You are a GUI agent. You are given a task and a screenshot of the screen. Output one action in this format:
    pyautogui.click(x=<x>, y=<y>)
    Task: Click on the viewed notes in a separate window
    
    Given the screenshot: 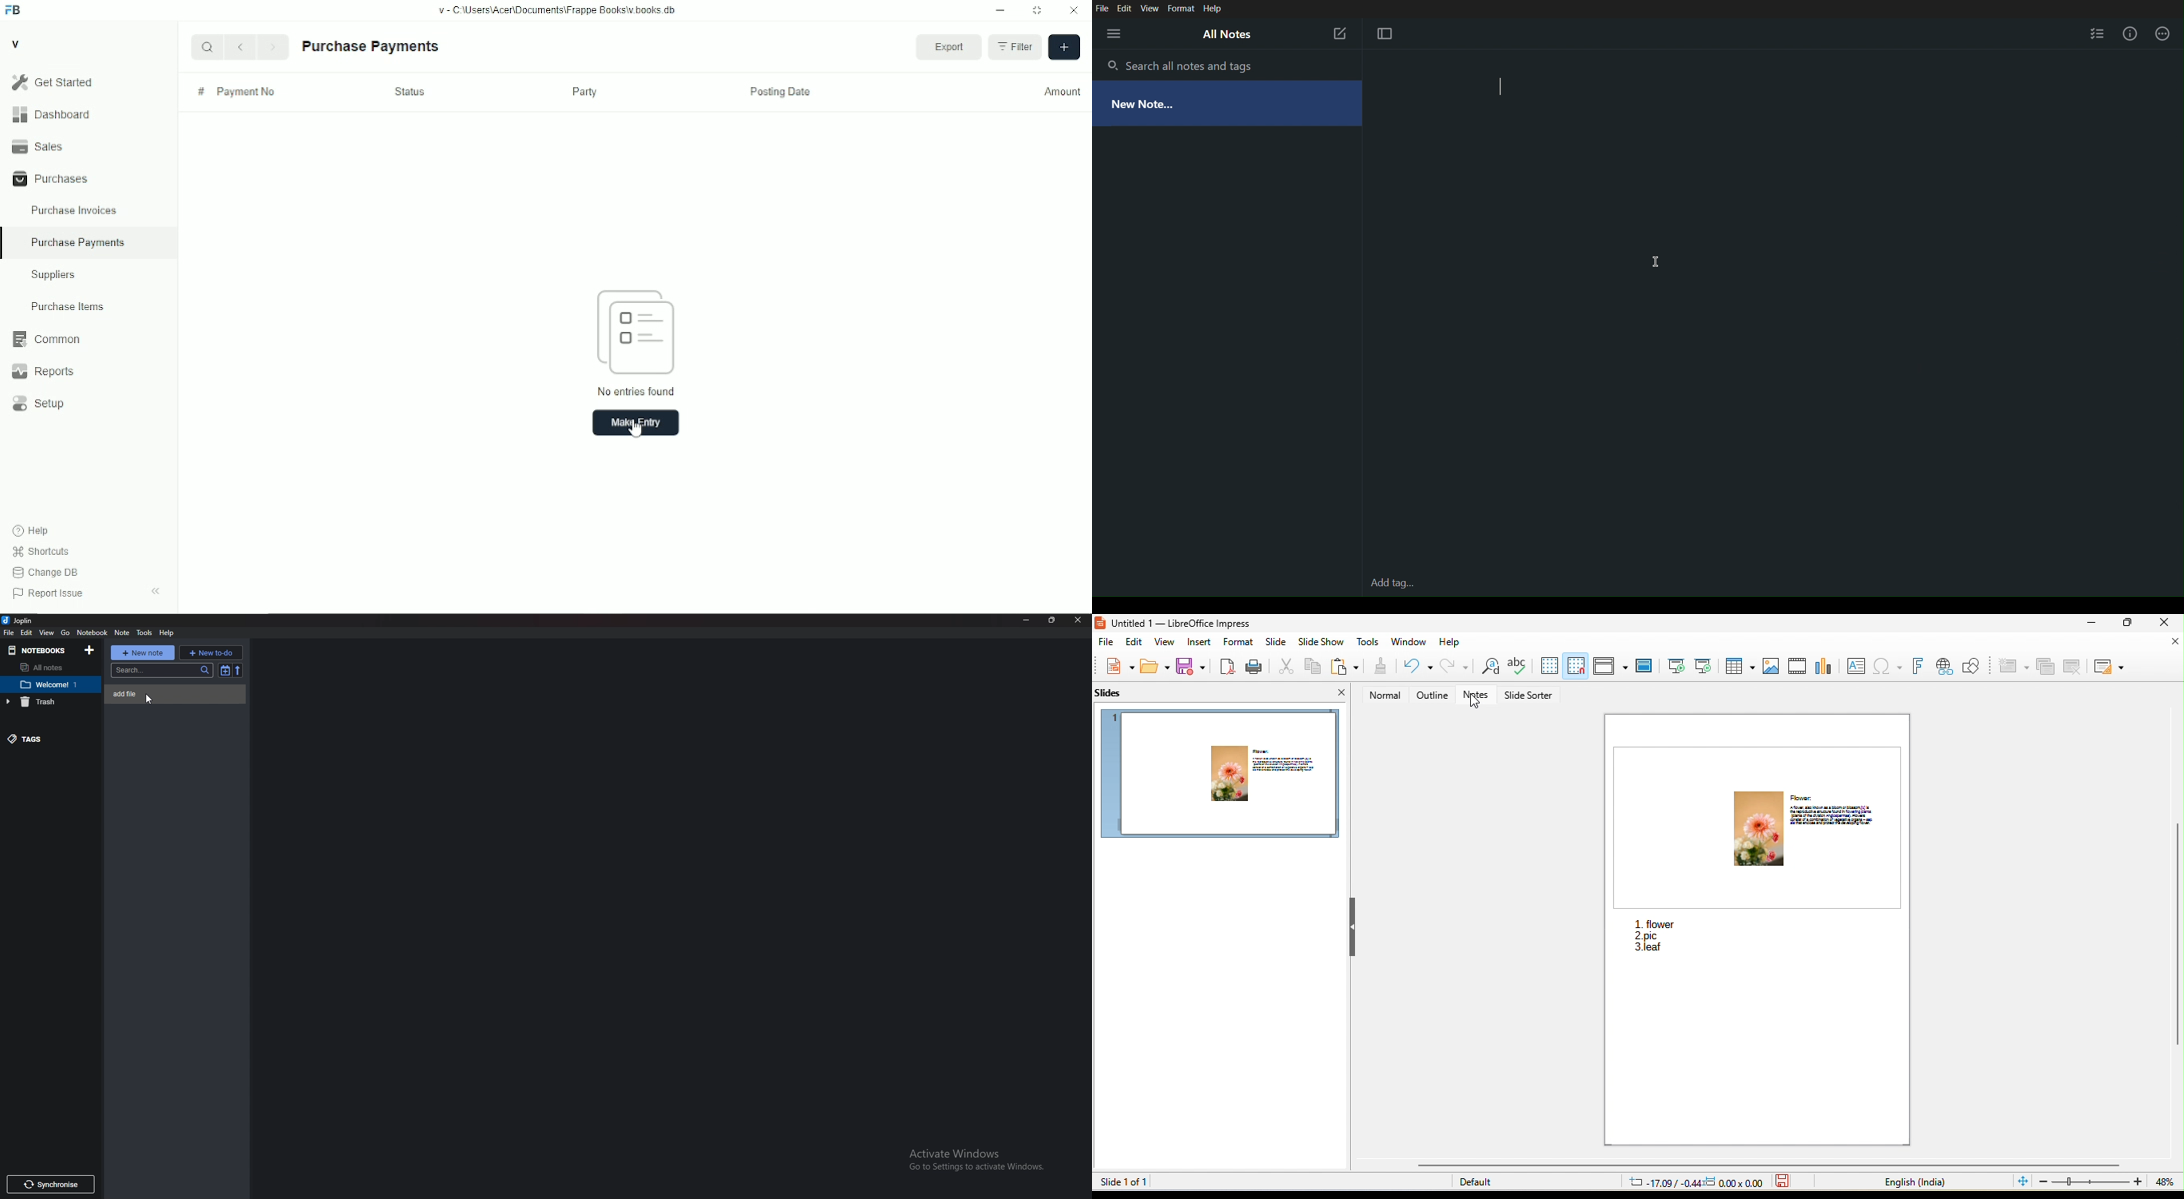 What is the action you would take?
    pyautogui.click(x=1757, y=1028)
    